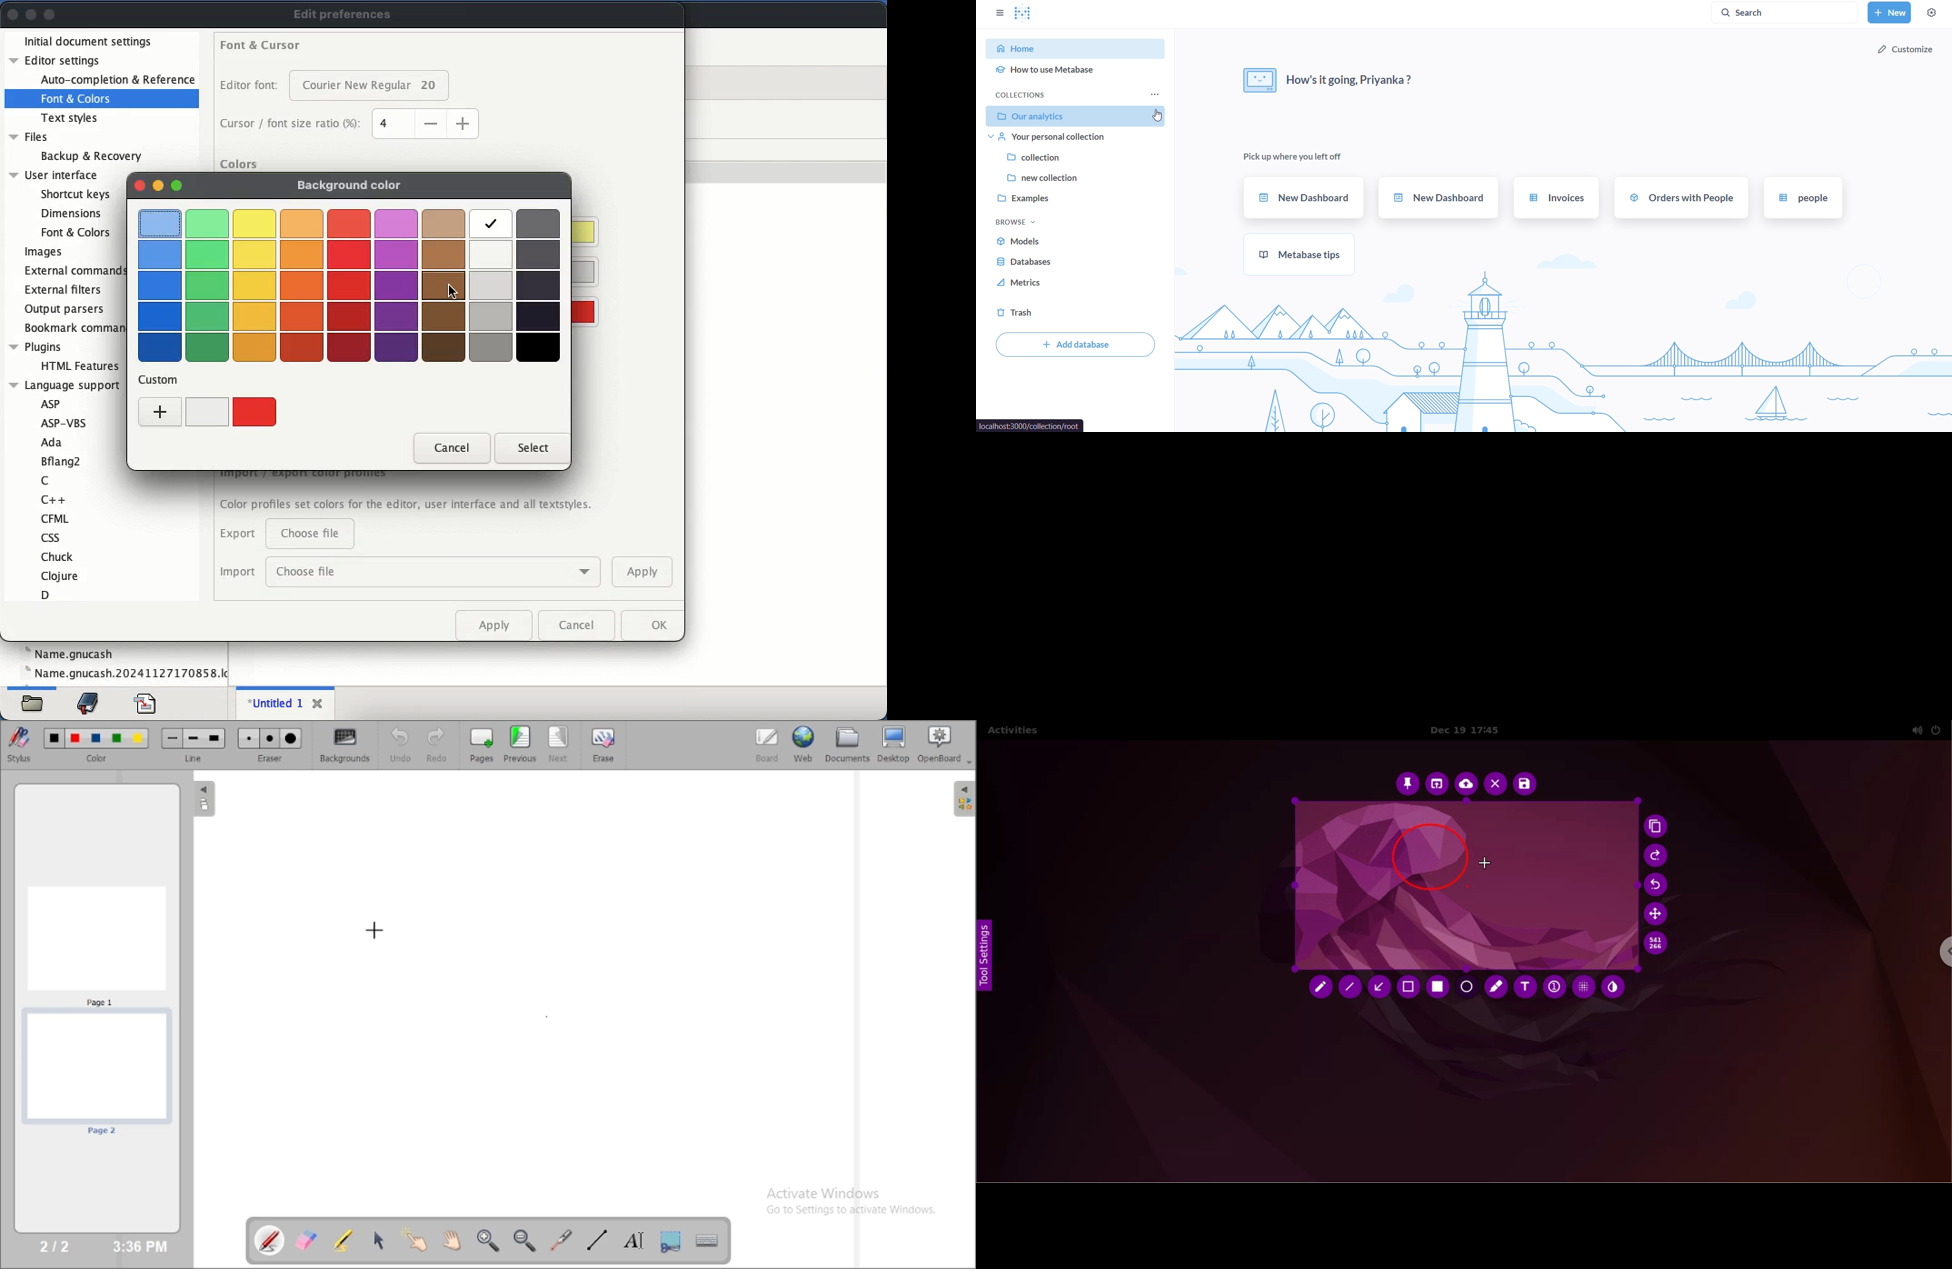 Image resolution: width=1960 pixels, height=1288 pixels. What do you see at coordinates (59, 576) in the screenshot?
I see `Clojure` at bounding box center [59, 576].